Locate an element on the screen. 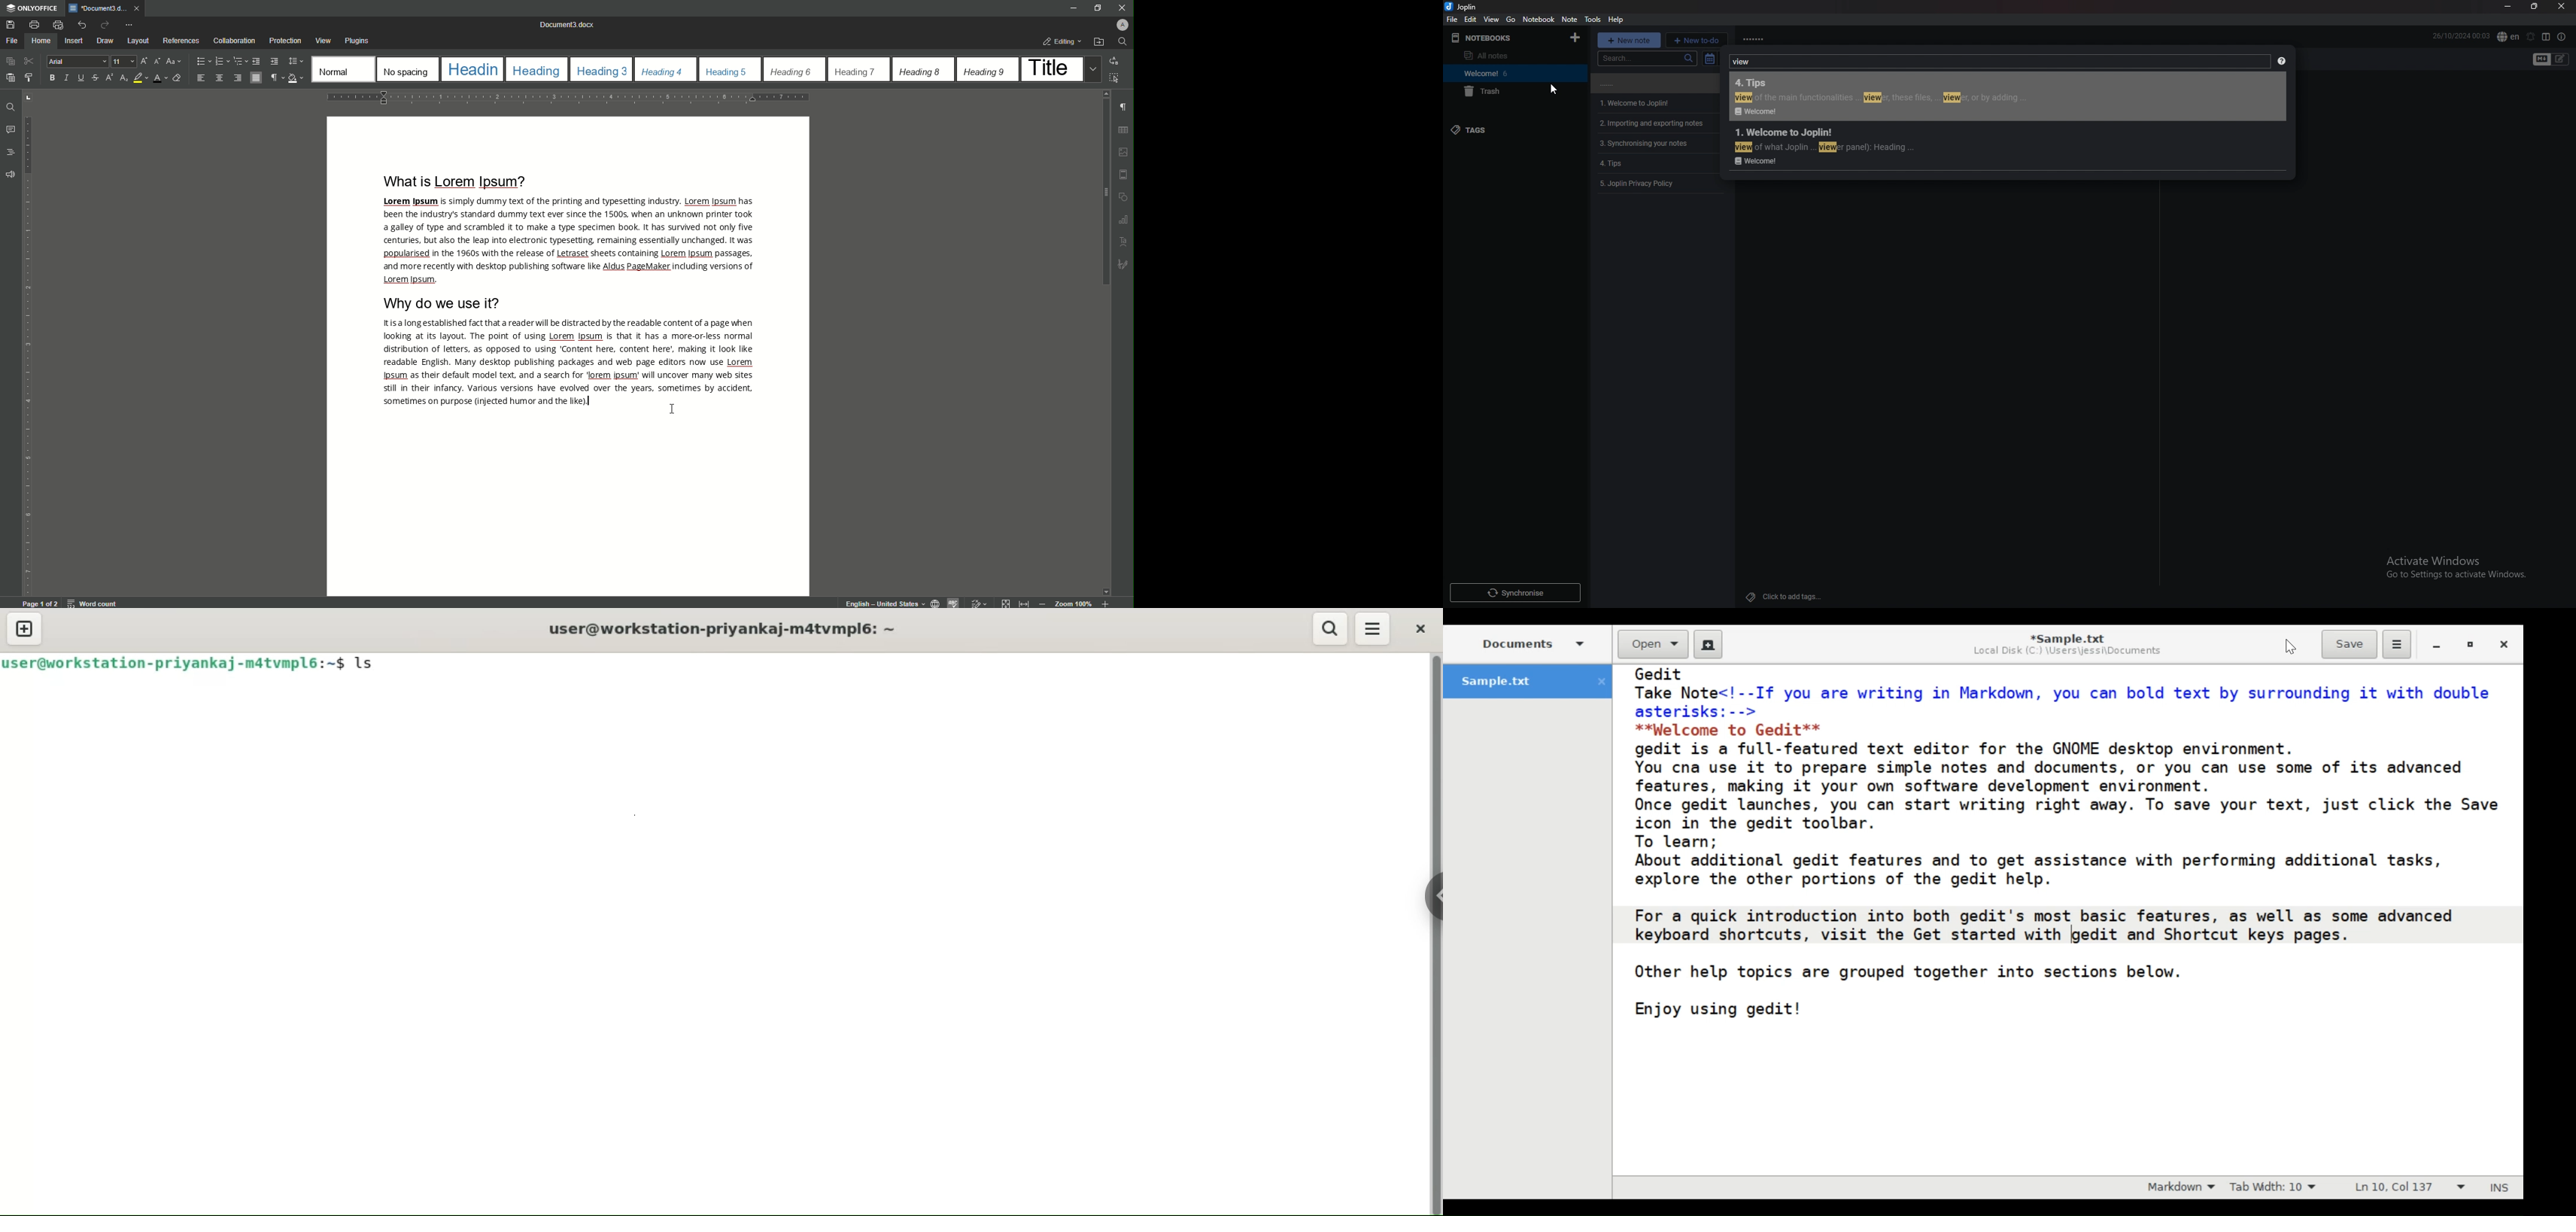 This screenshot has height=1232, width=2576. Heading 4 is located at coordinates (662, 70).